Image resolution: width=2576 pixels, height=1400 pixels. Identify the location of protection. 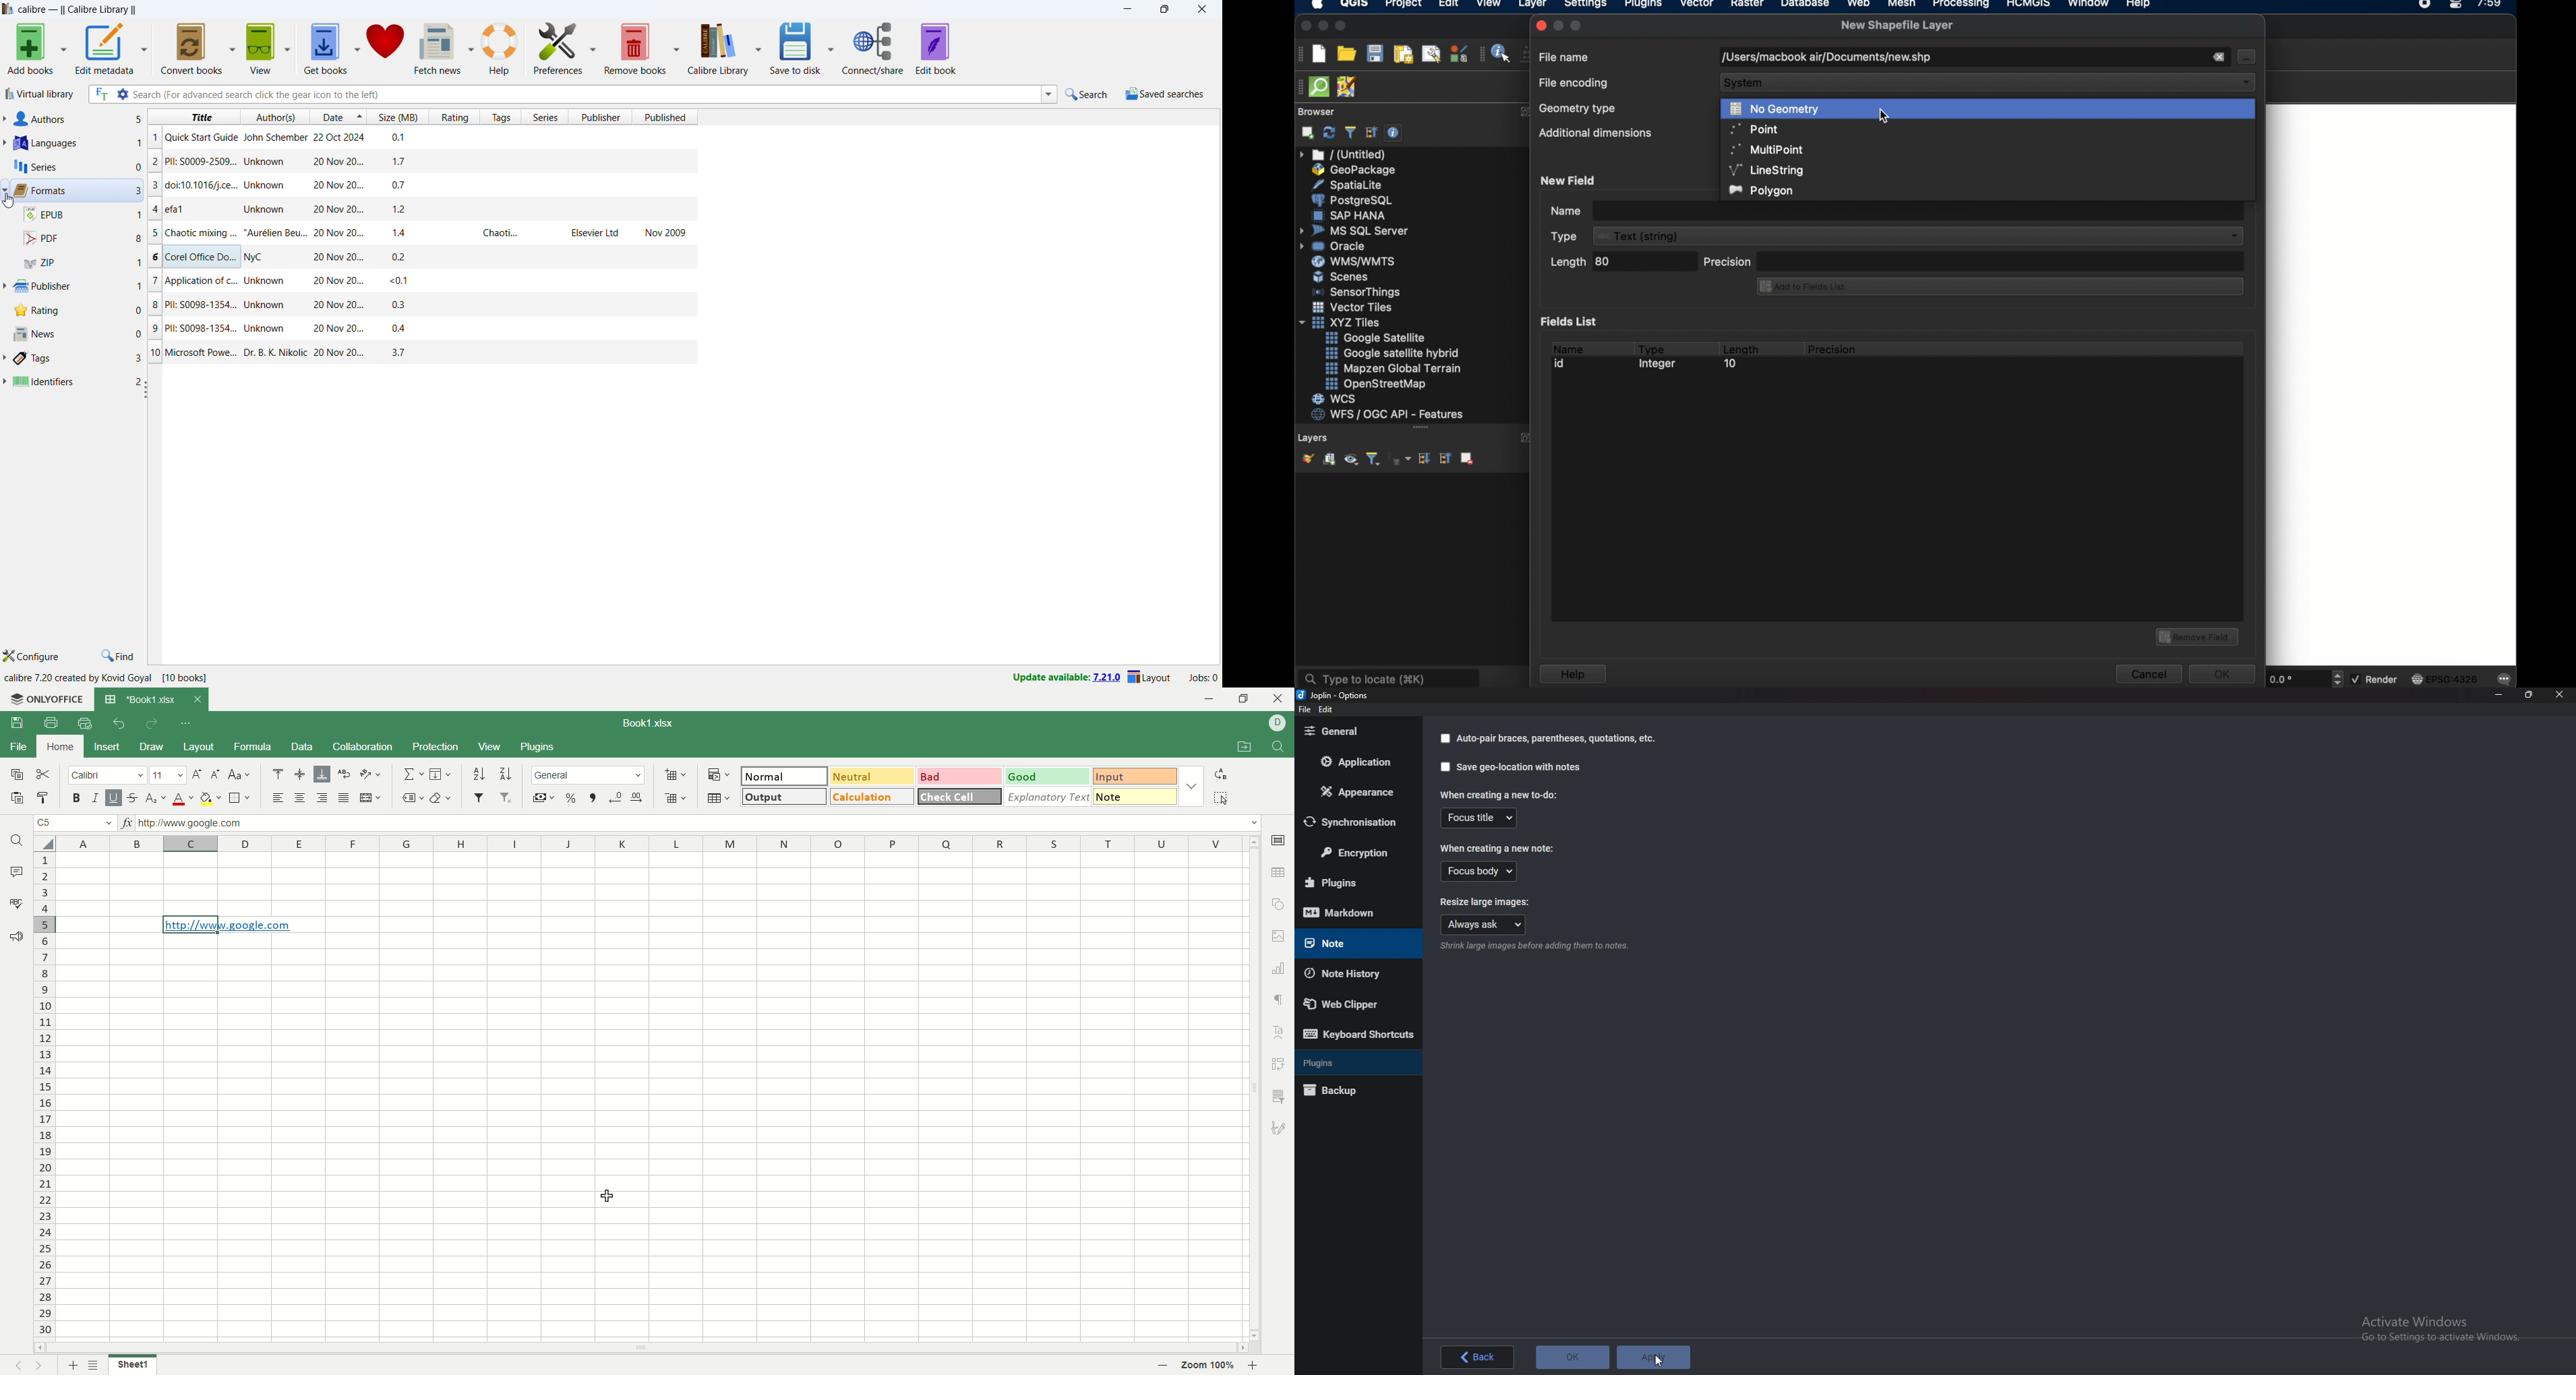
(436, 746).